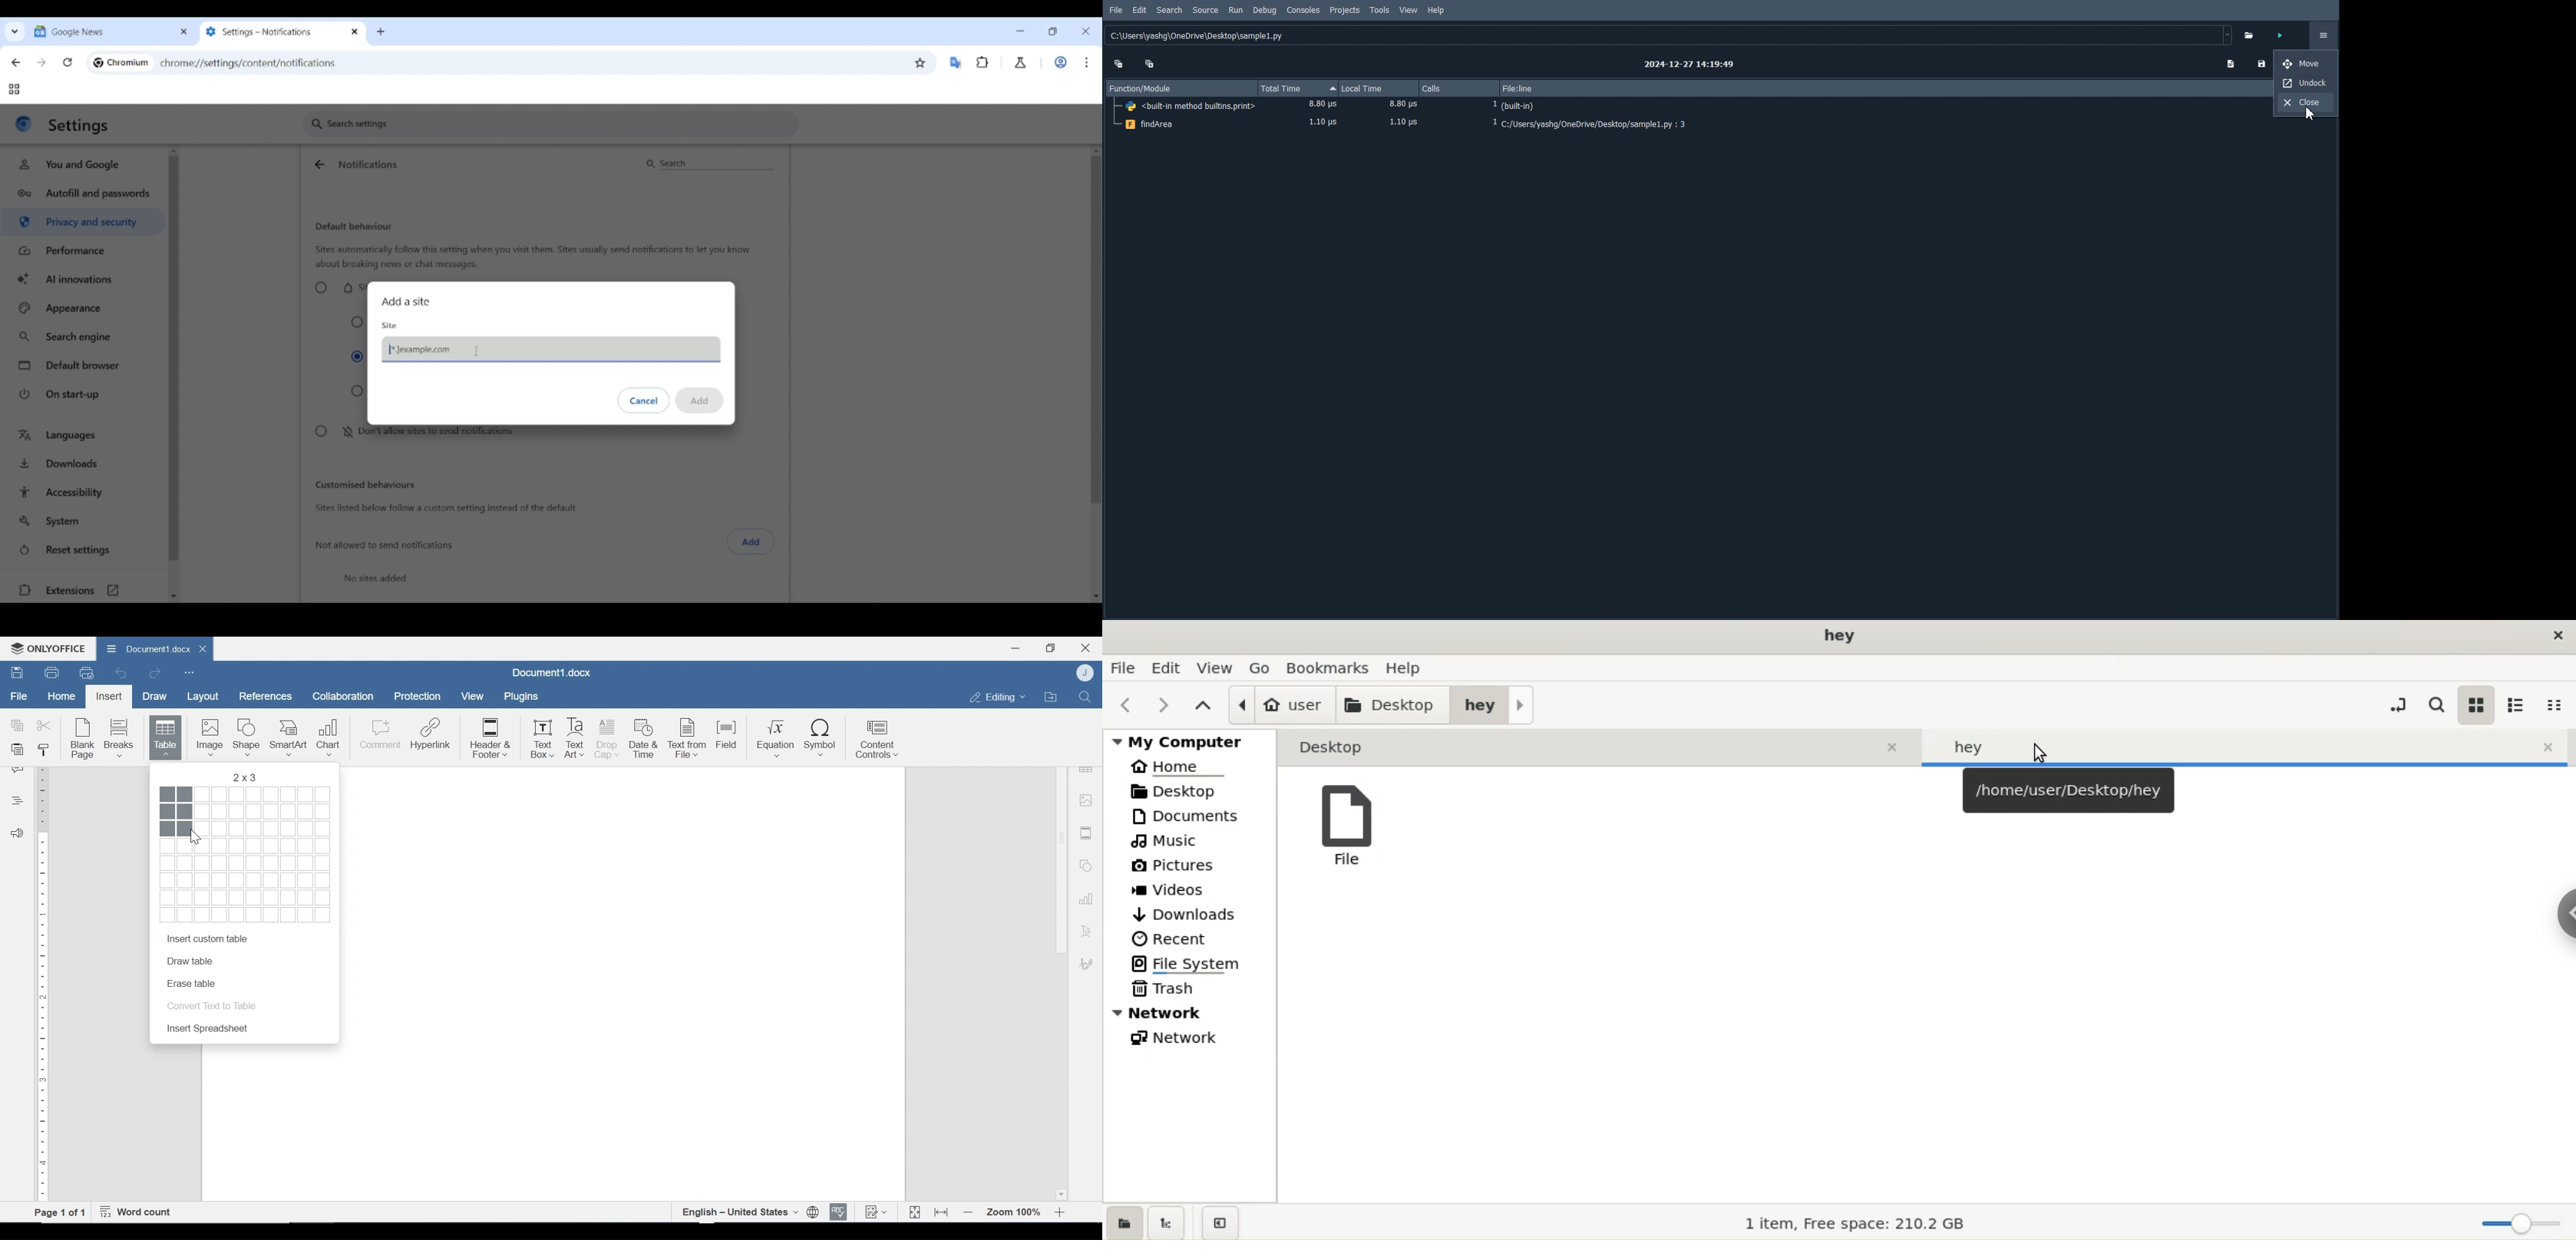  I want to click on Insert custom table, so click(208, 939).